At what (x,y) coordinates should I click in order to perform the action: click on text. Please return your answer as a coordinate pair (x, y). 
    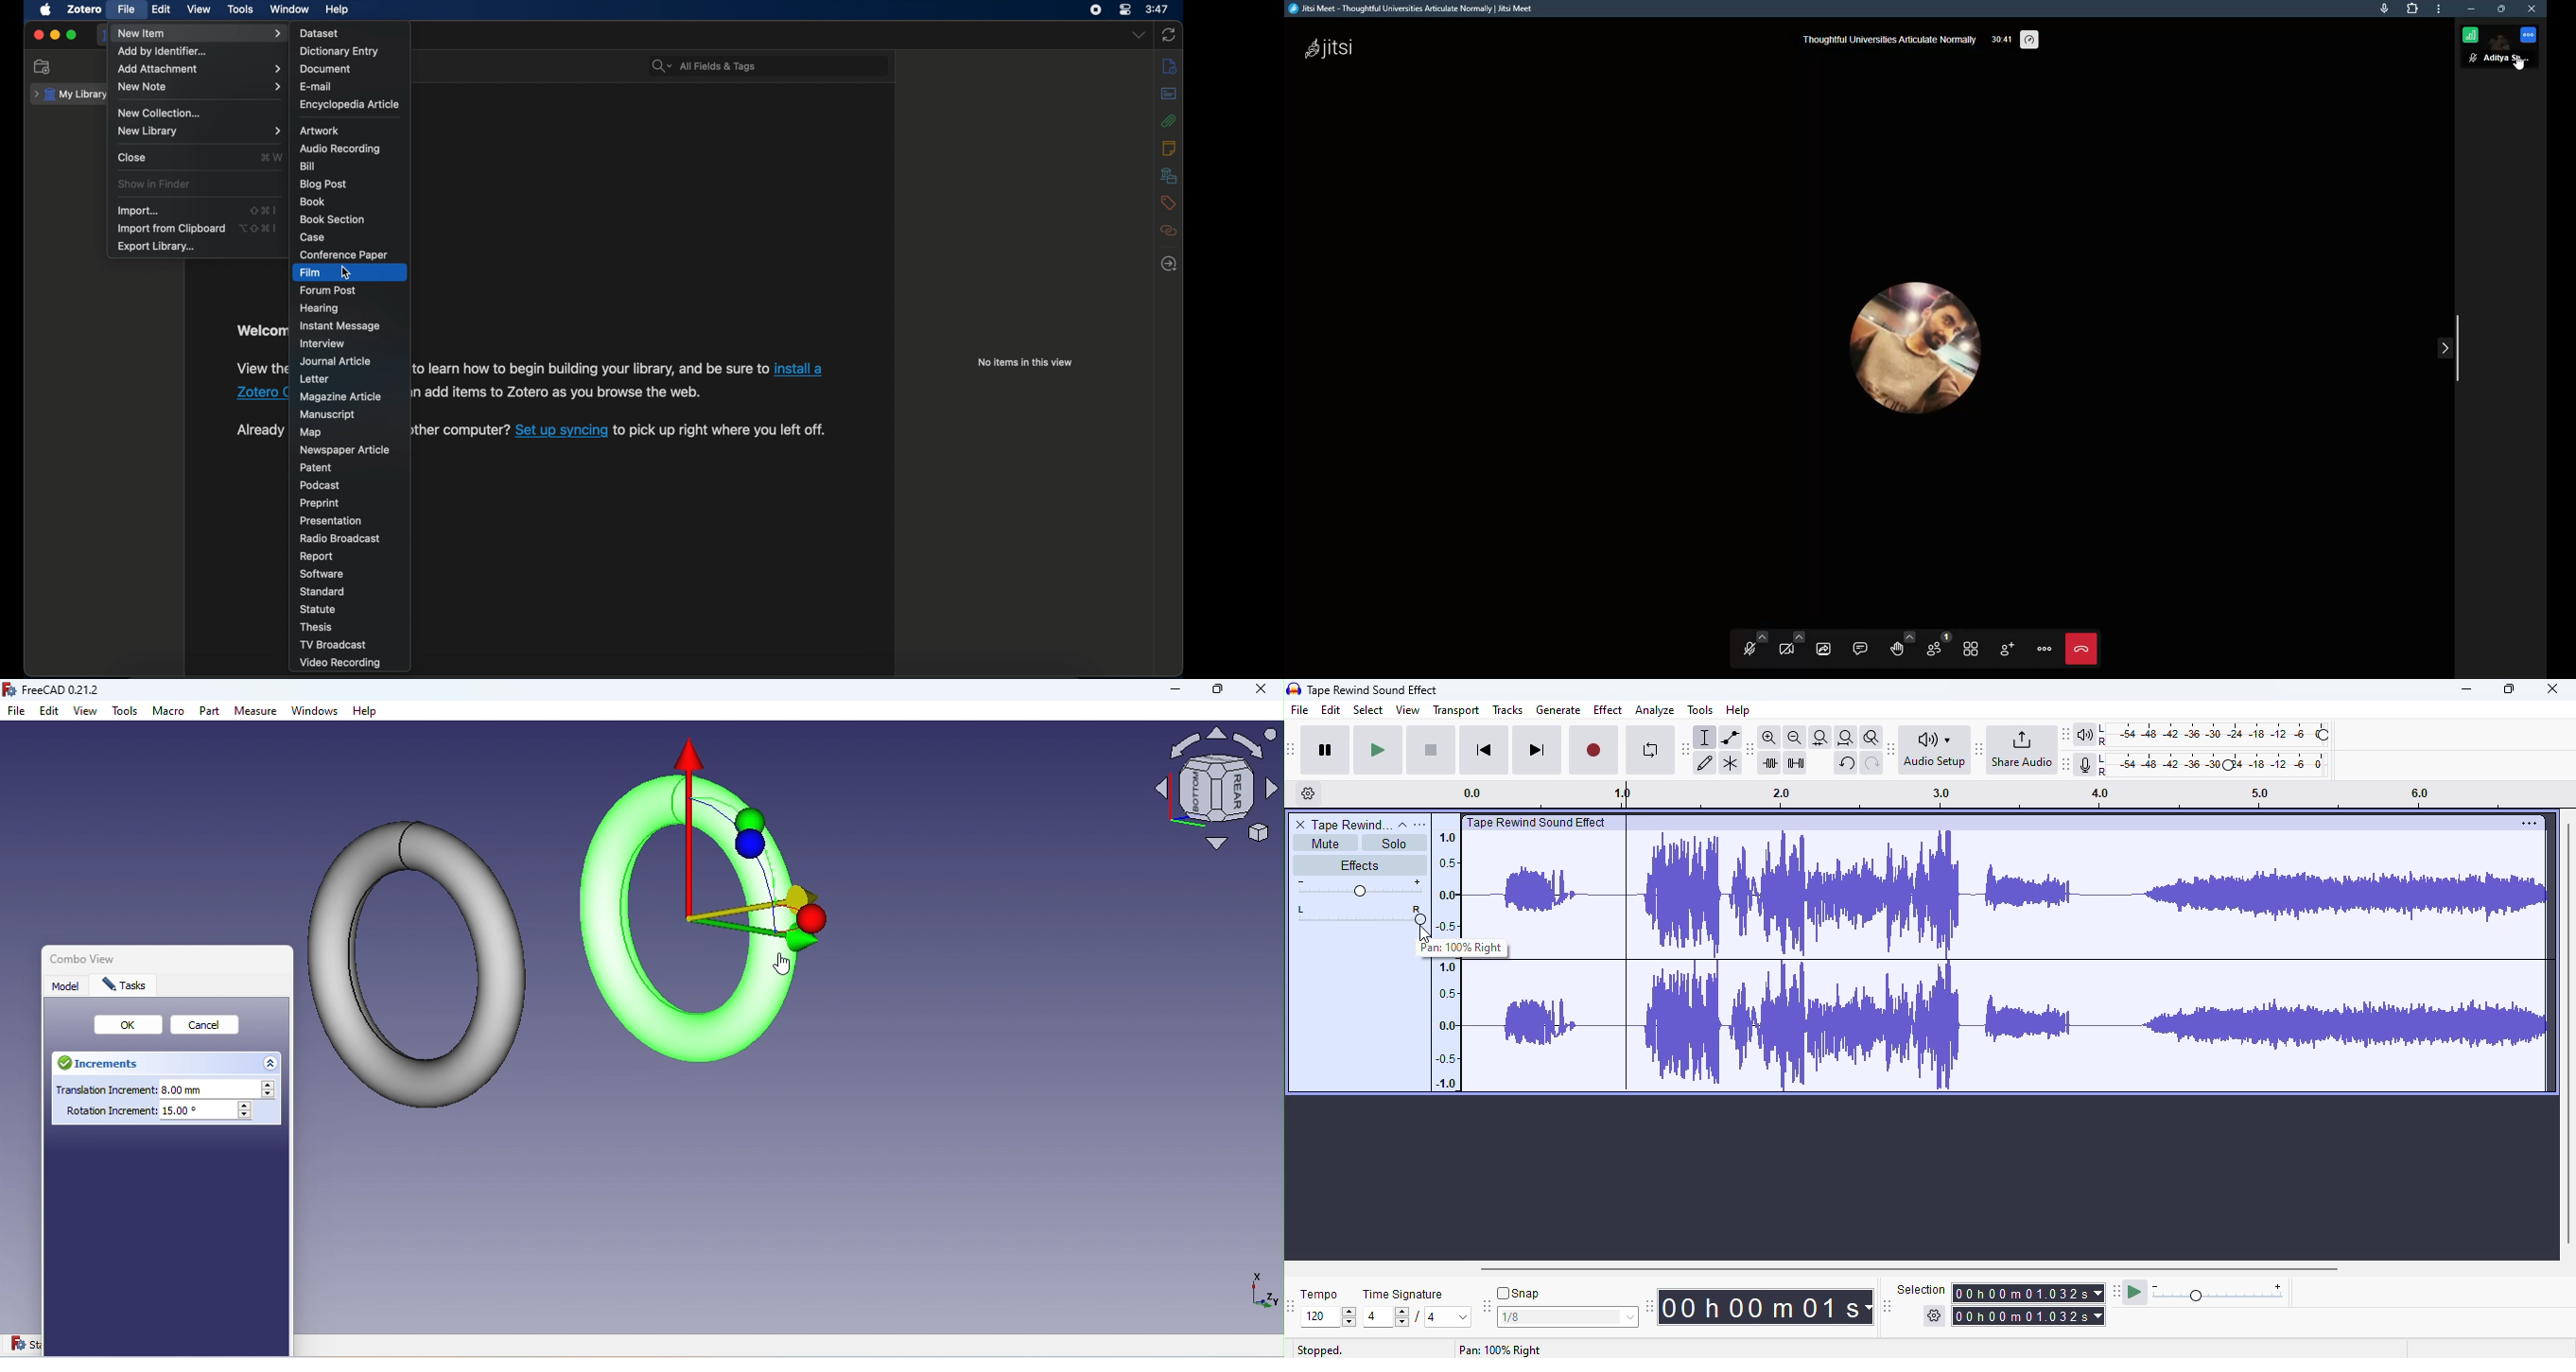
    Looking at the image, I should click on (591, 367).